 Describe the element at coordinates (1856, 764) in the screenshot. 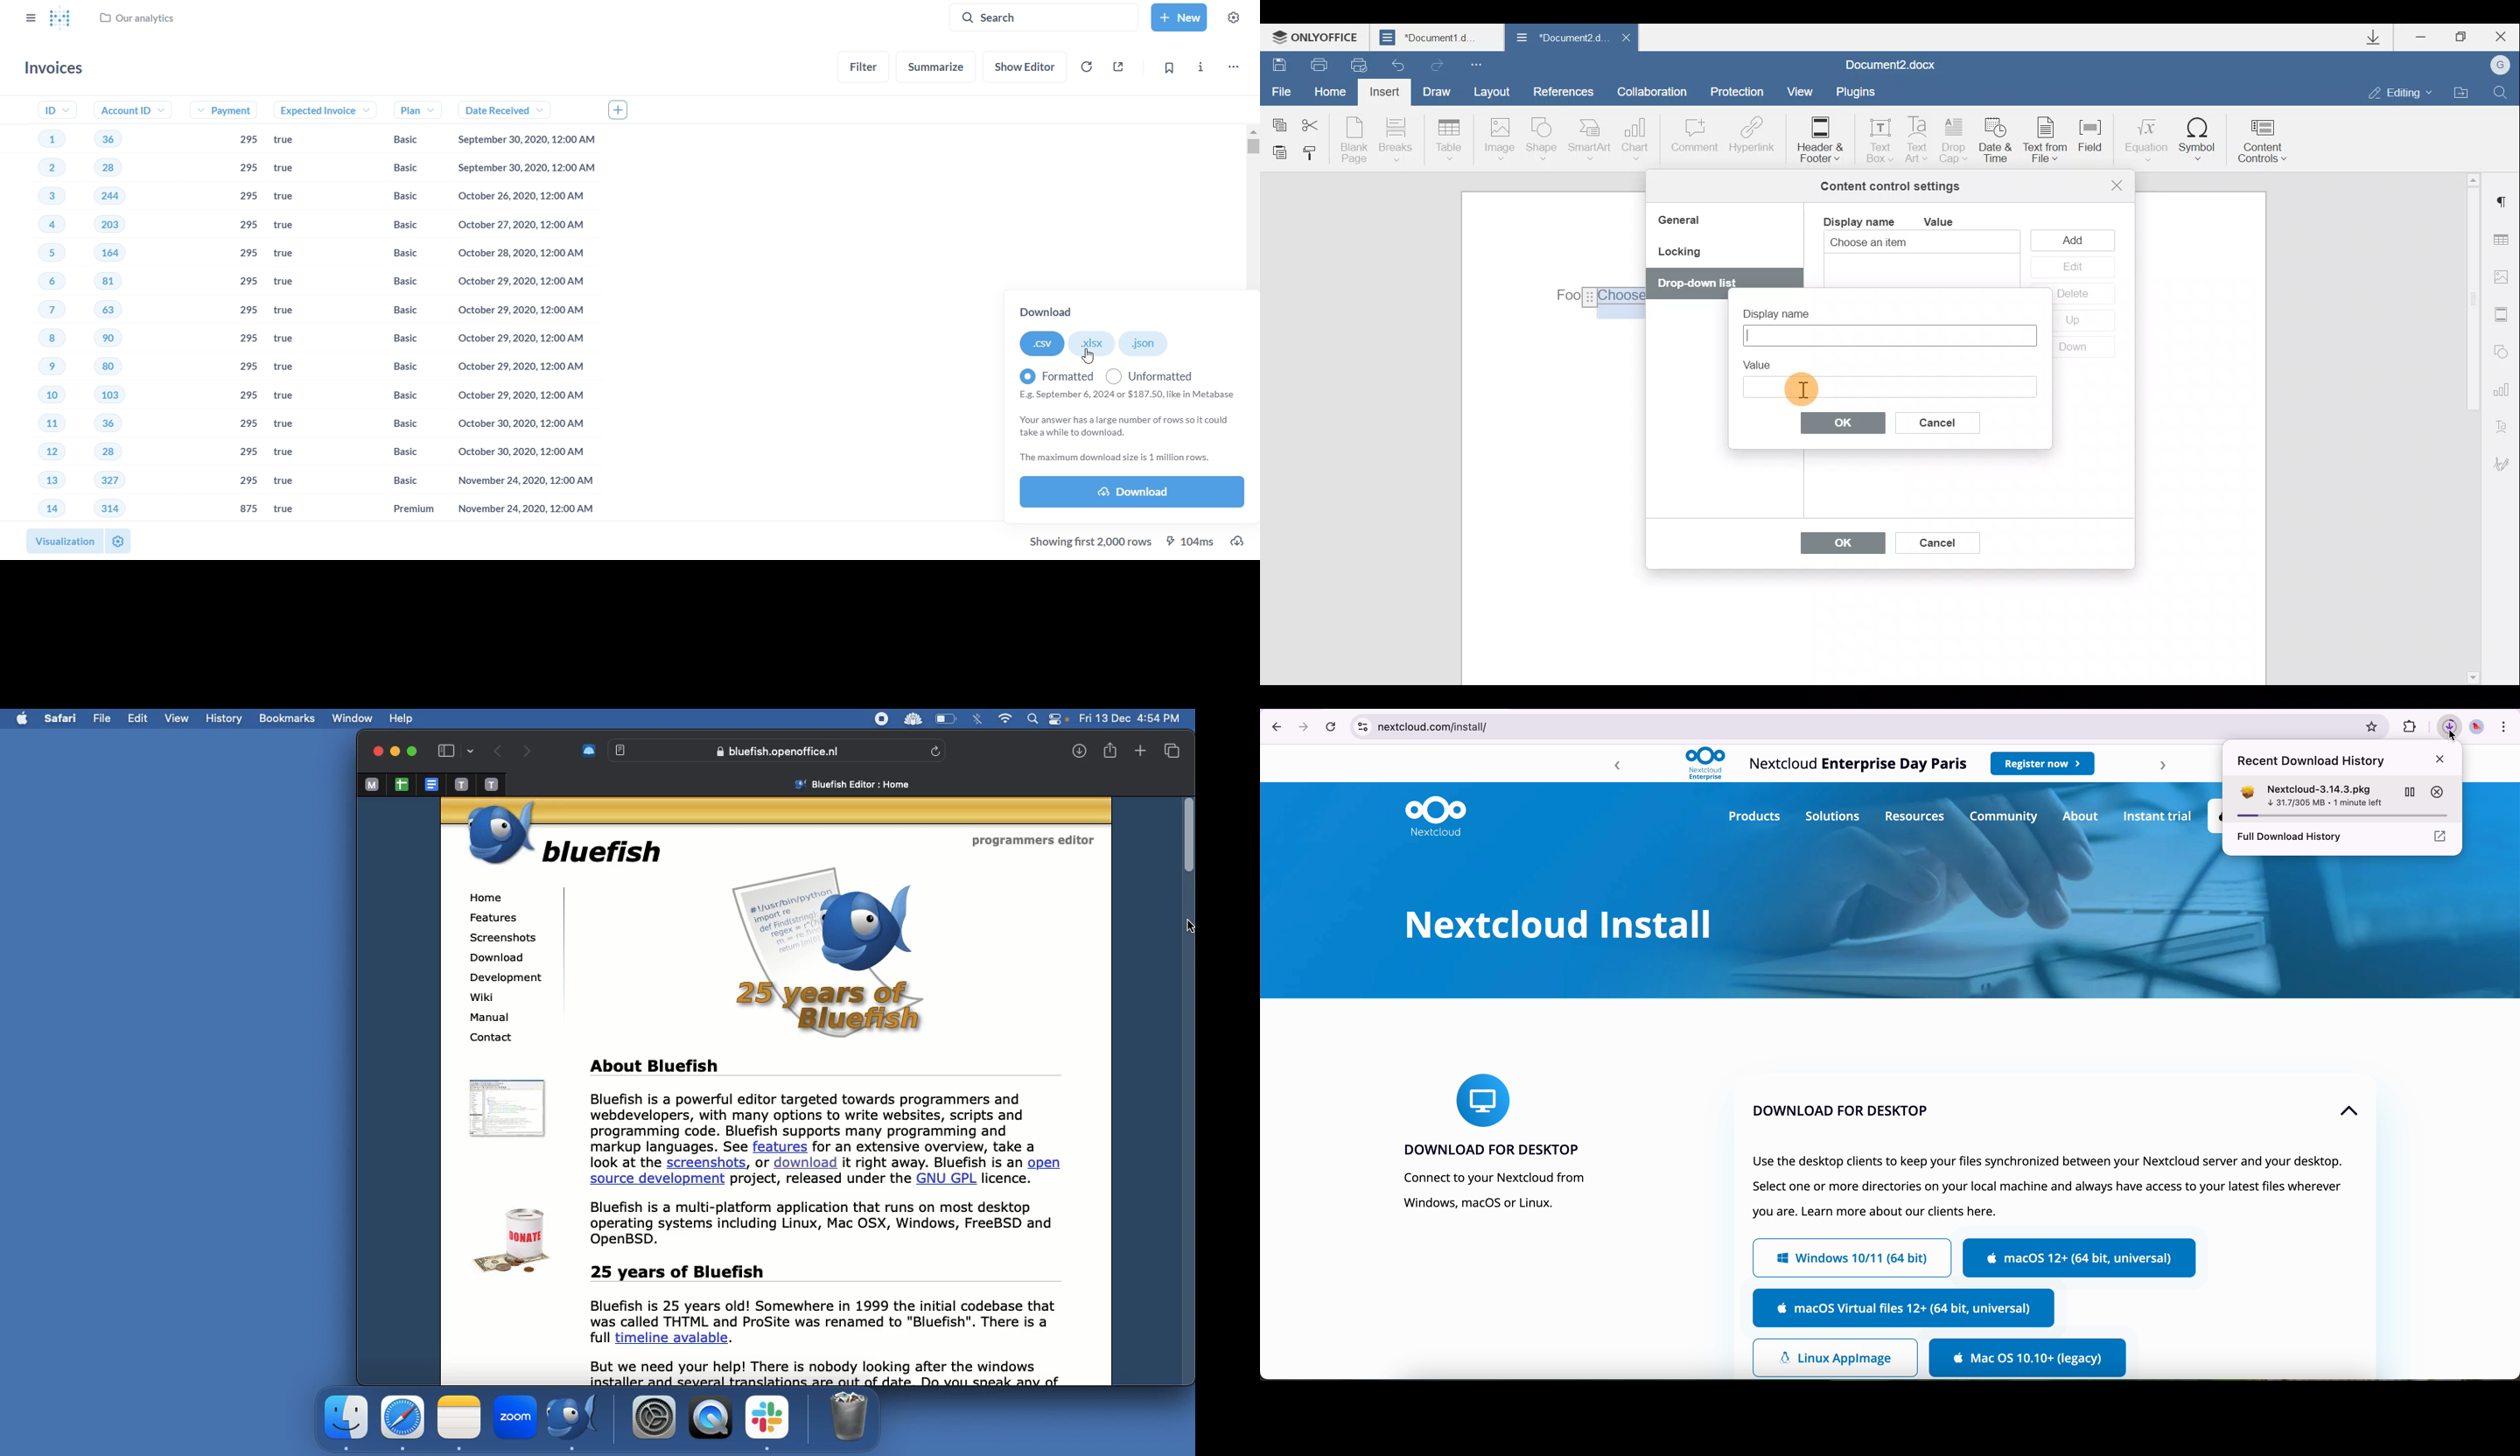

I see `Nextcloud Enterprise Day Paris` at that location.